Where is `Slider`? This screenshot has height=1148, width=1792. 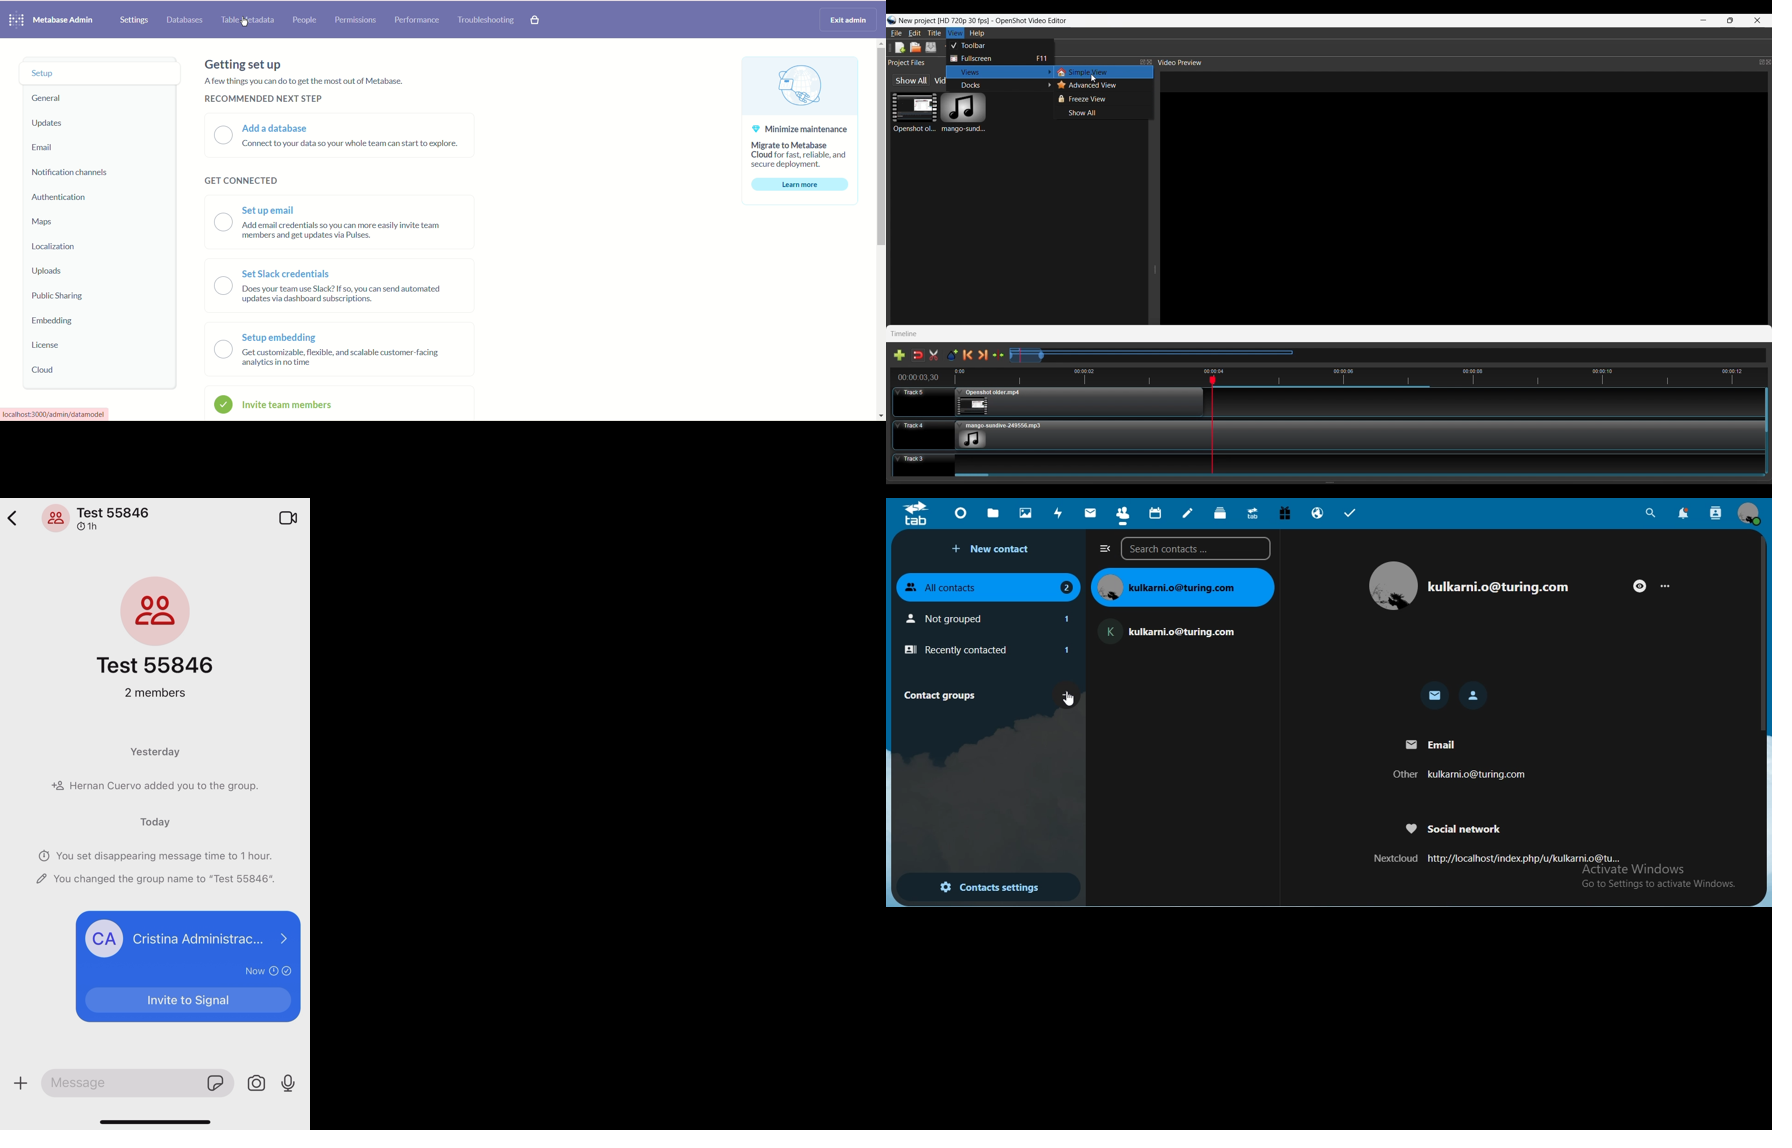 Slider is located at coordinates (1364, 477).